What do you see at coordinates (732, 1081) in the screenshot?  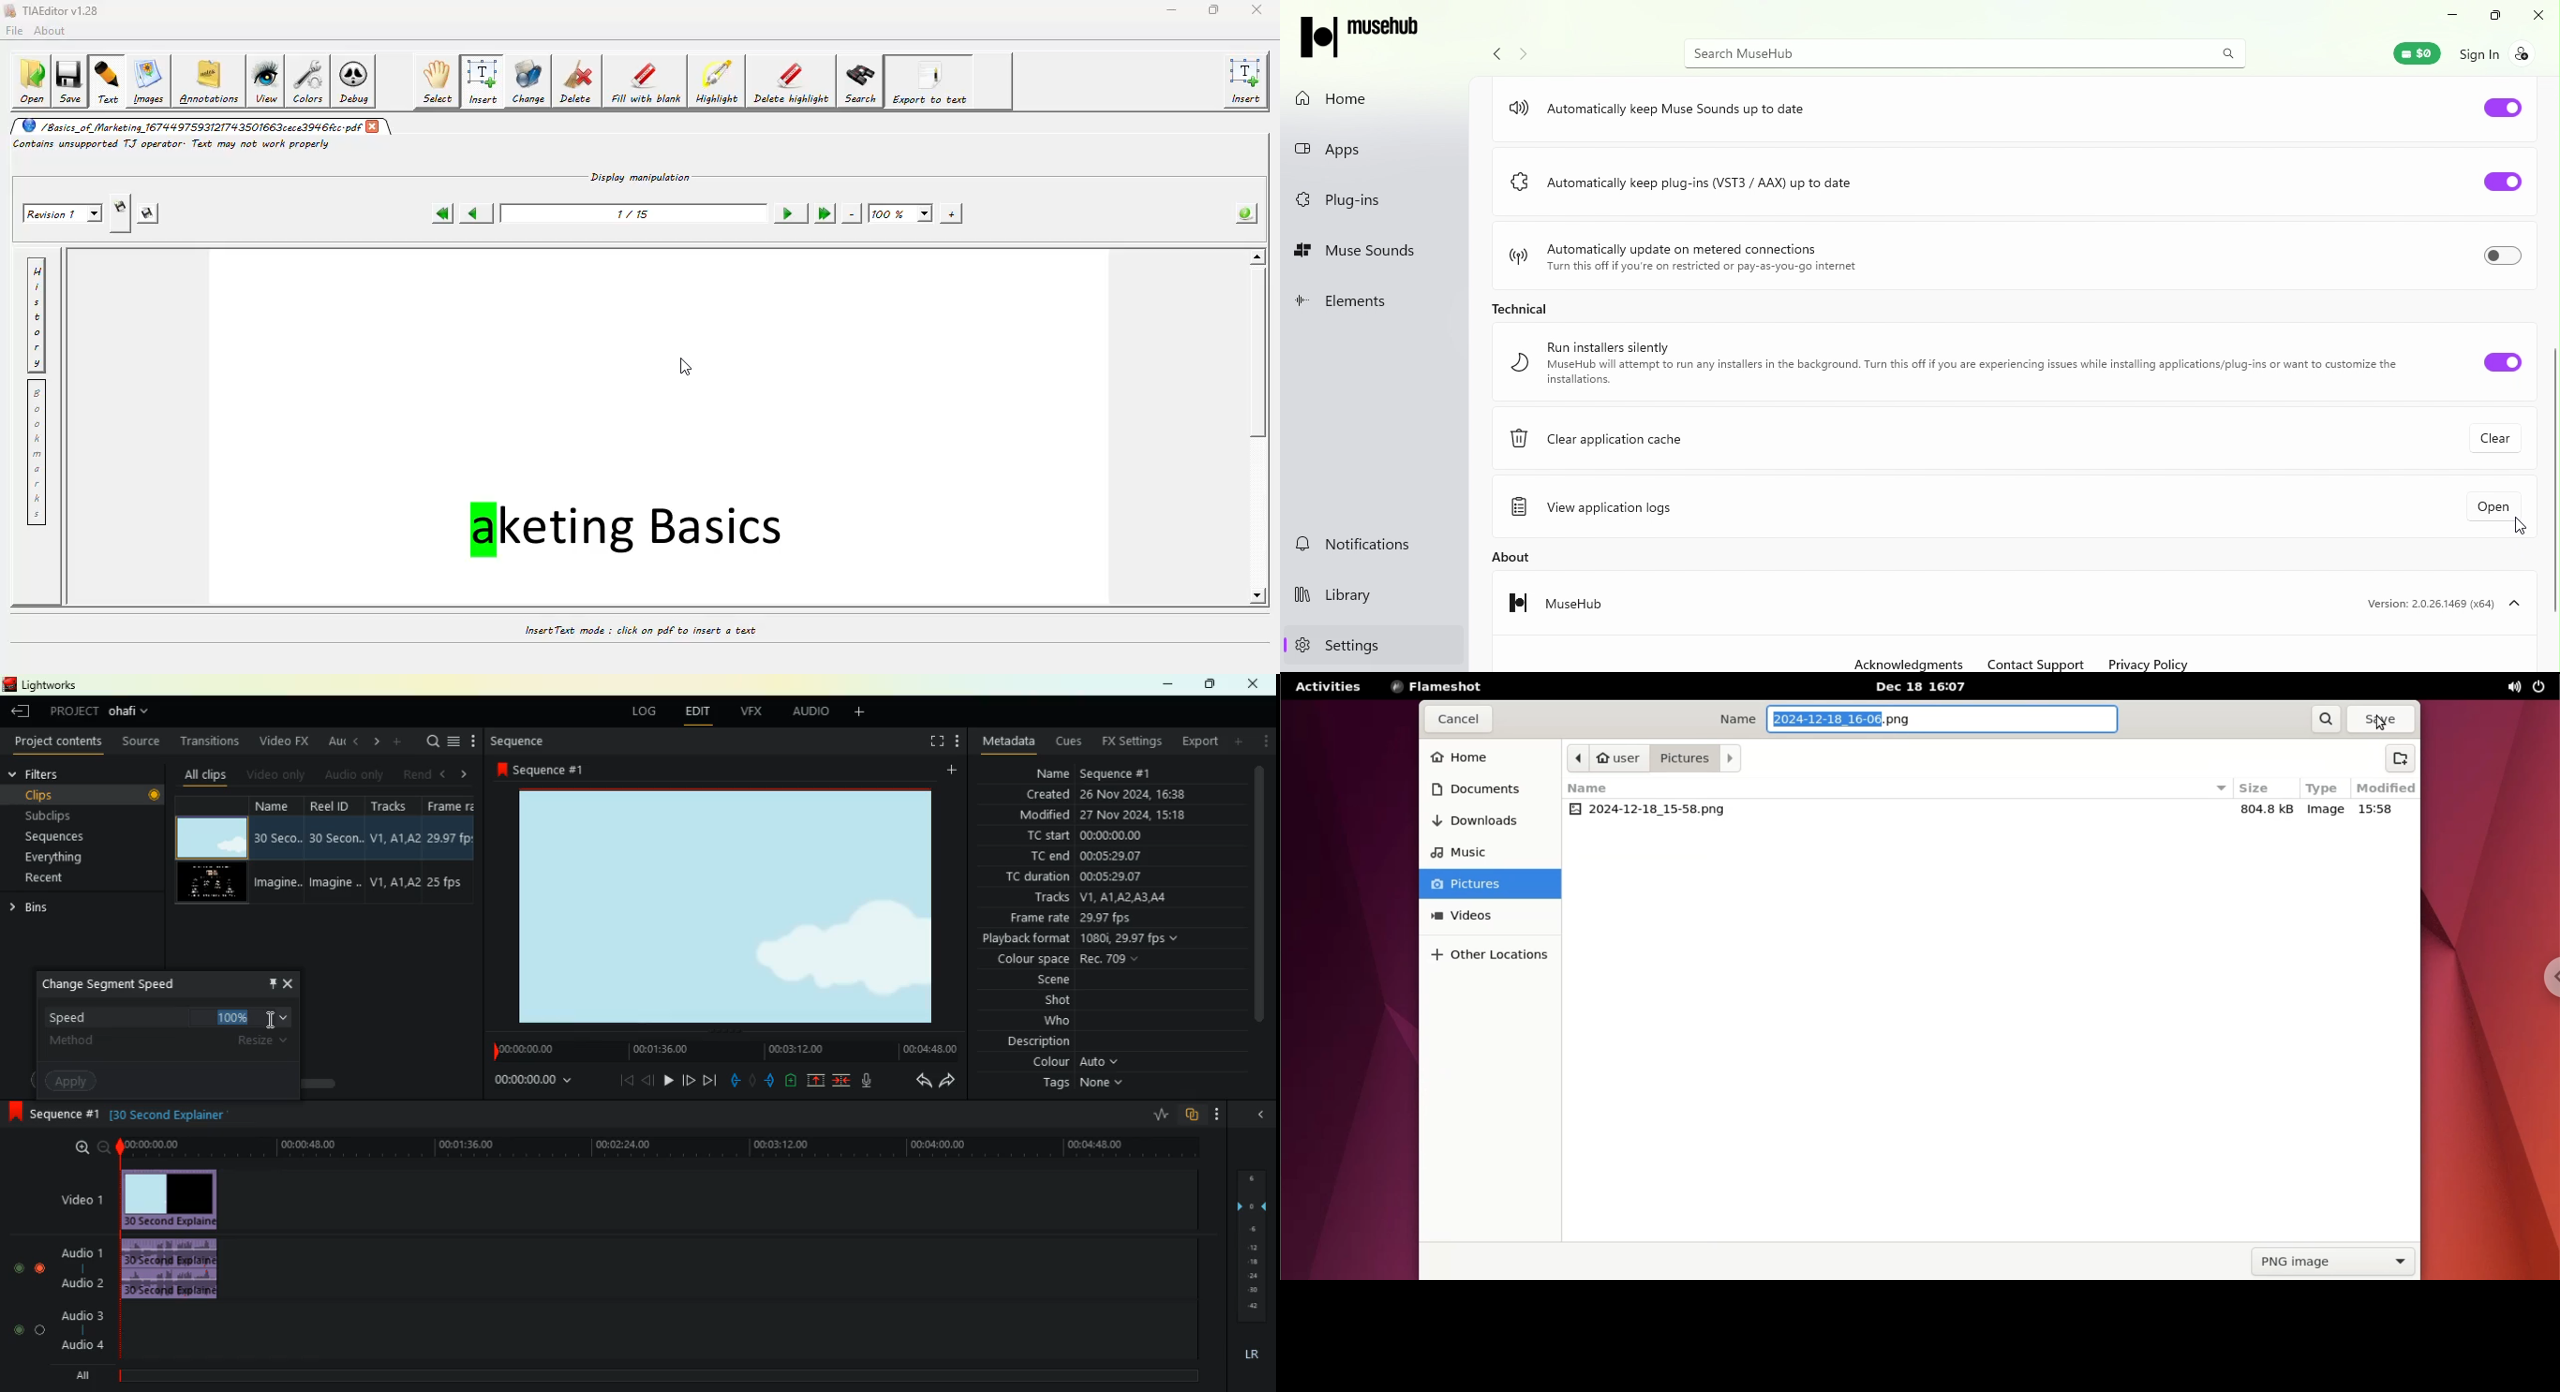 I see `pull` at bounding box center [732, 1081].